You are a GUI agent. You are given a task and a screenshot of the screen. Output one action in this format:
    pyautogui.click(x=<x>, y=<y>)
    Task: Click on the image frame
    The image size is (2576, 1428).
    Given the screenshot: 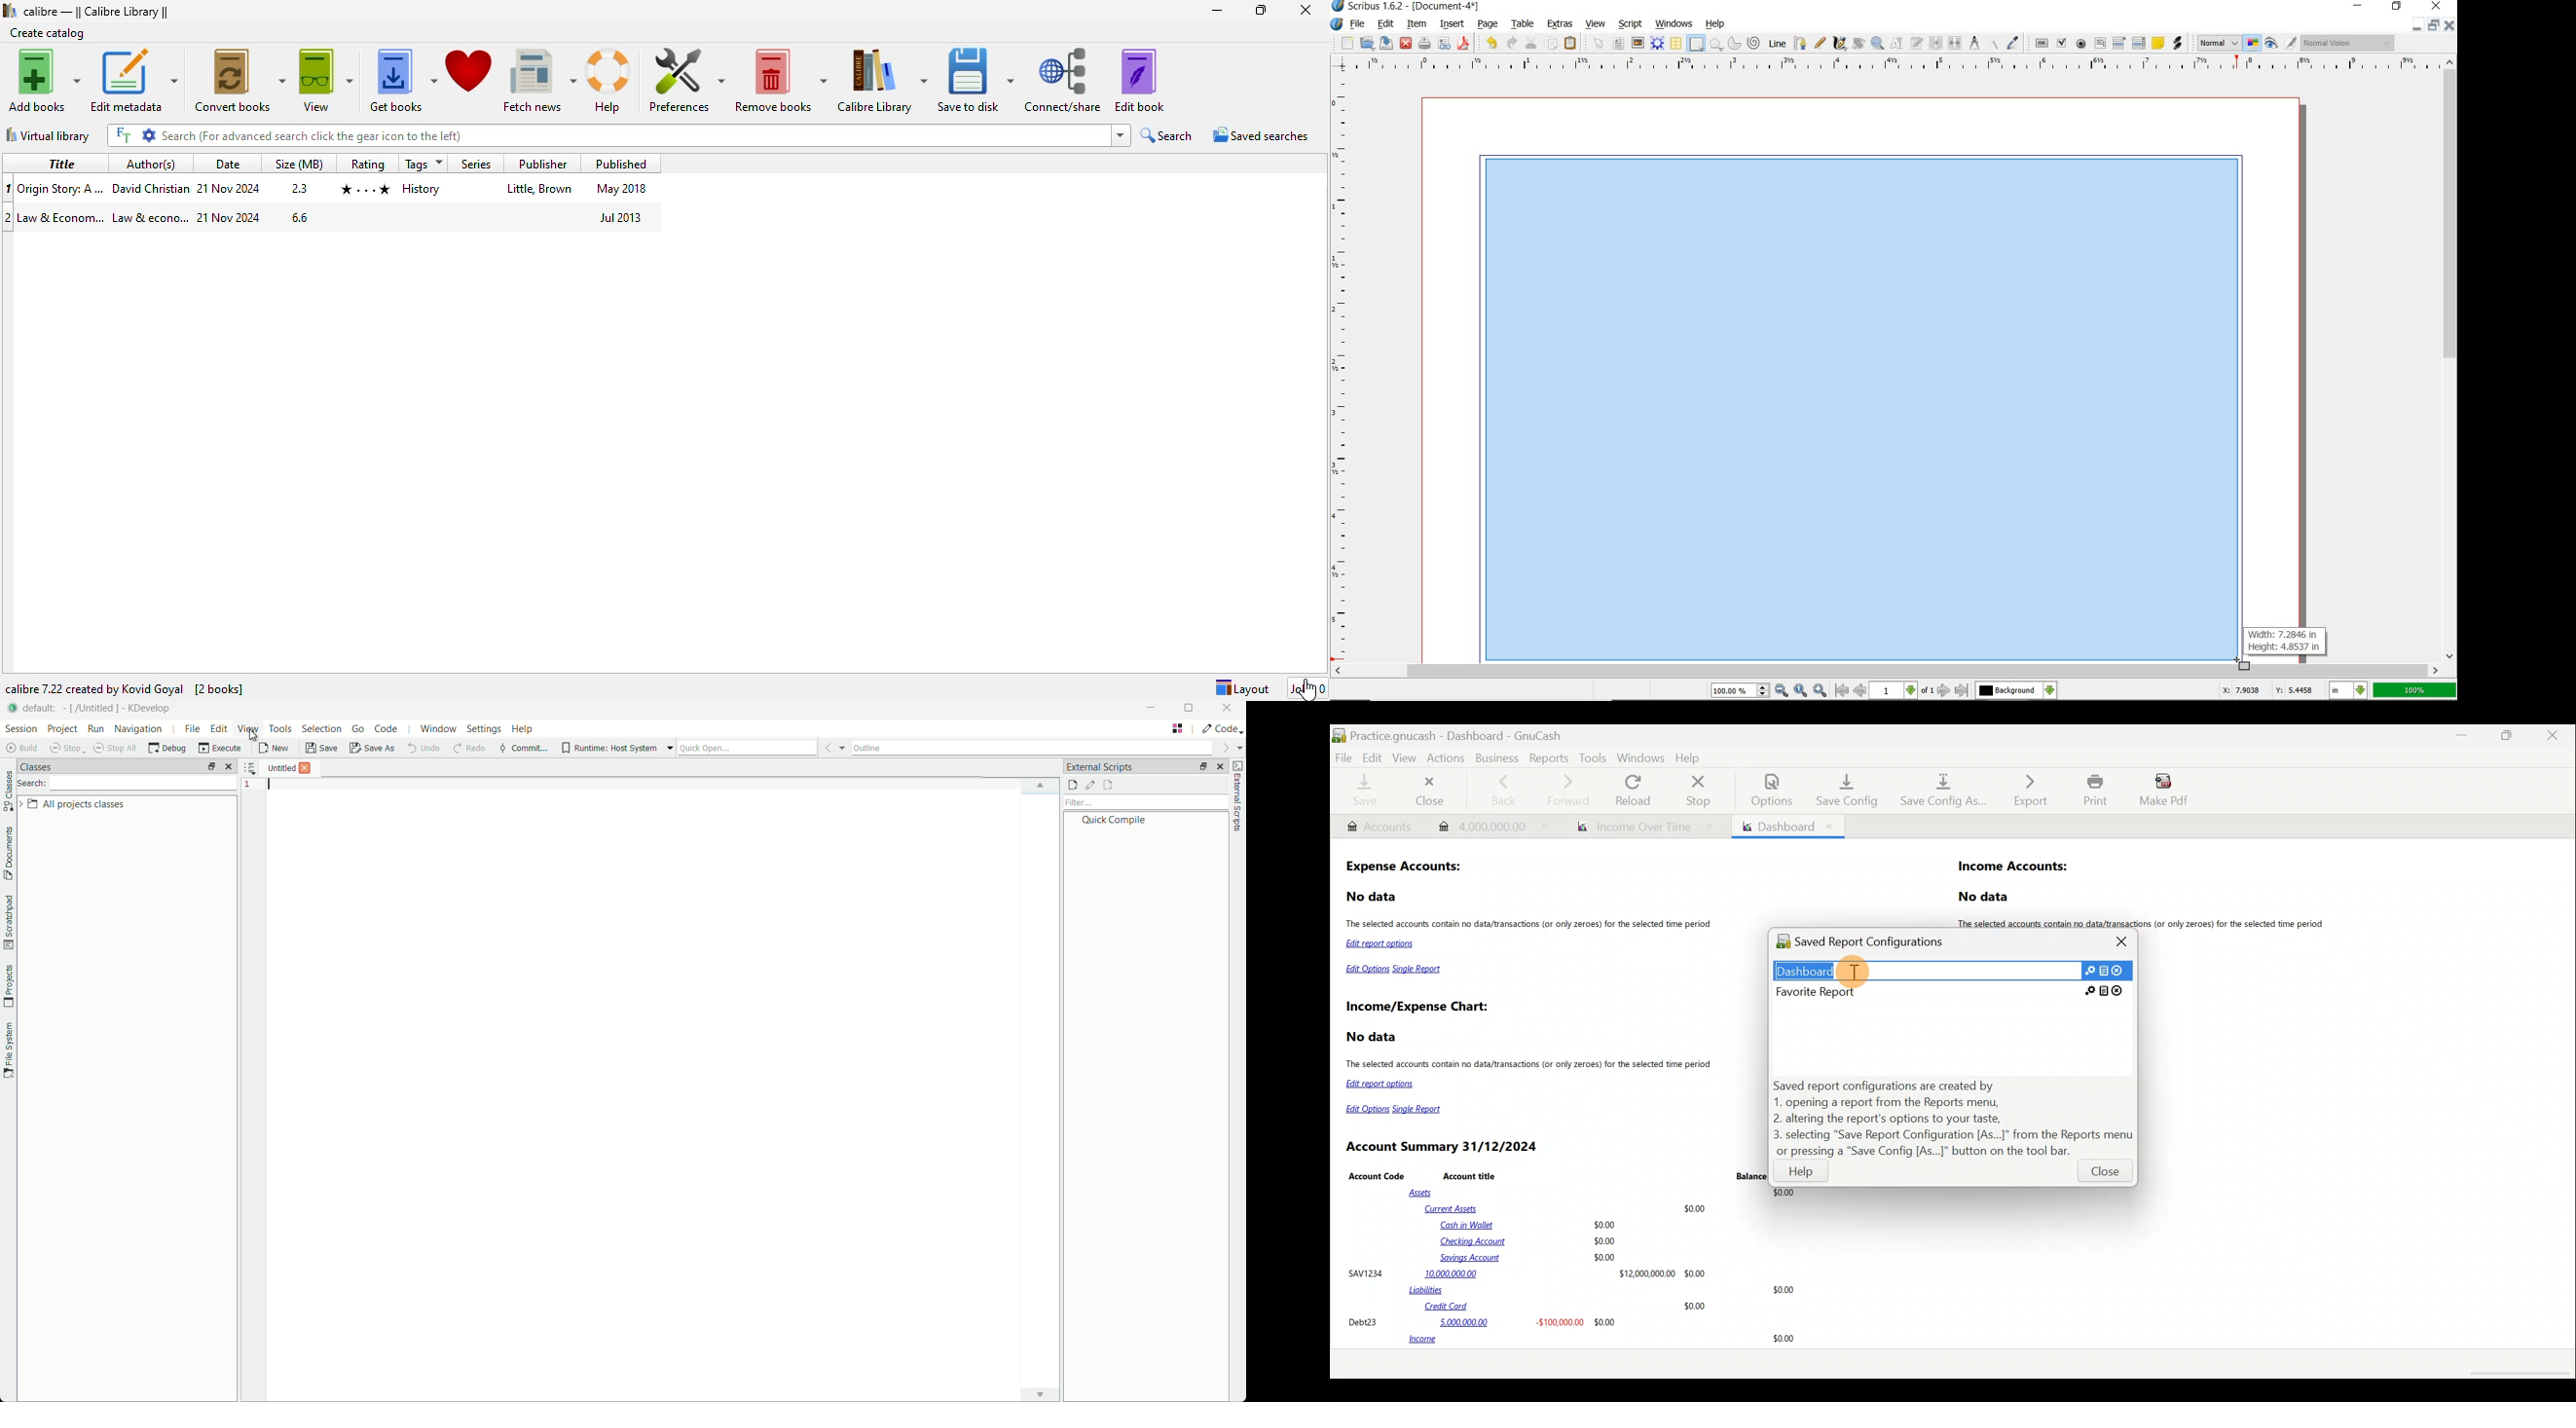 What is the action you would take?
    pyautogui.click(x=1638, y=44)
    